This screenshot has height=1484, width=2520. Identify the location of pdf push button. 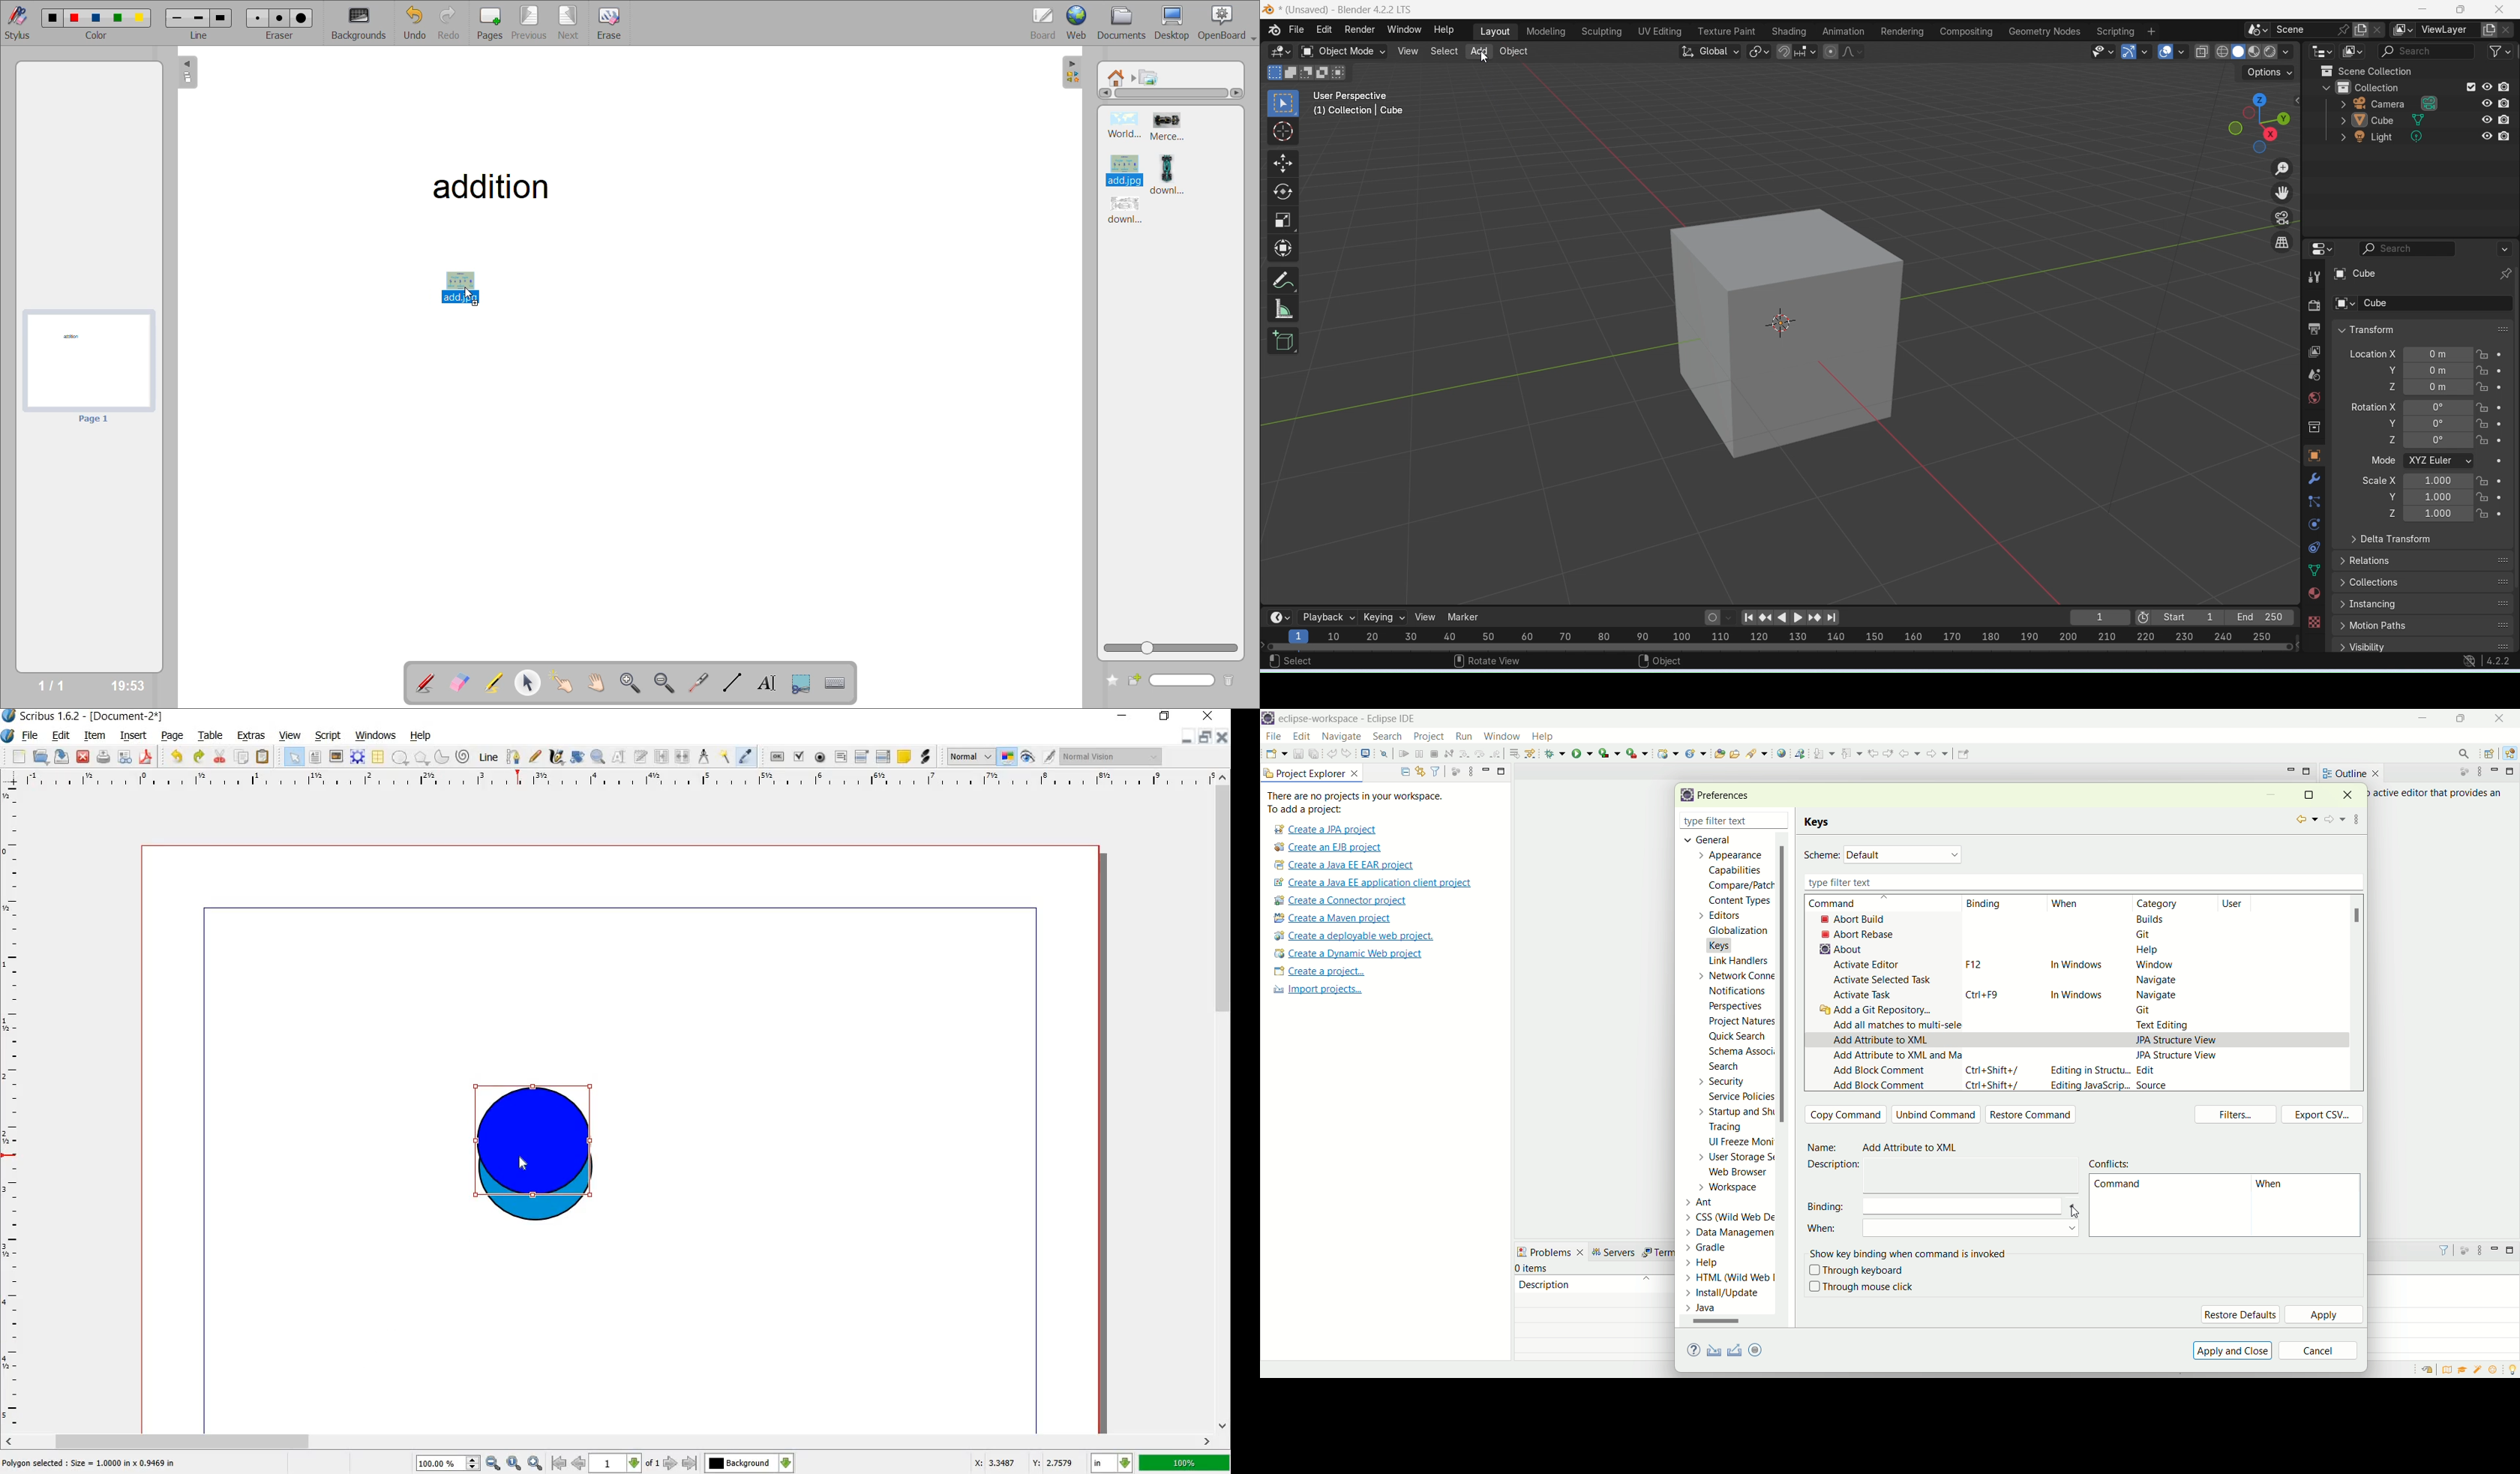
(777, 757).